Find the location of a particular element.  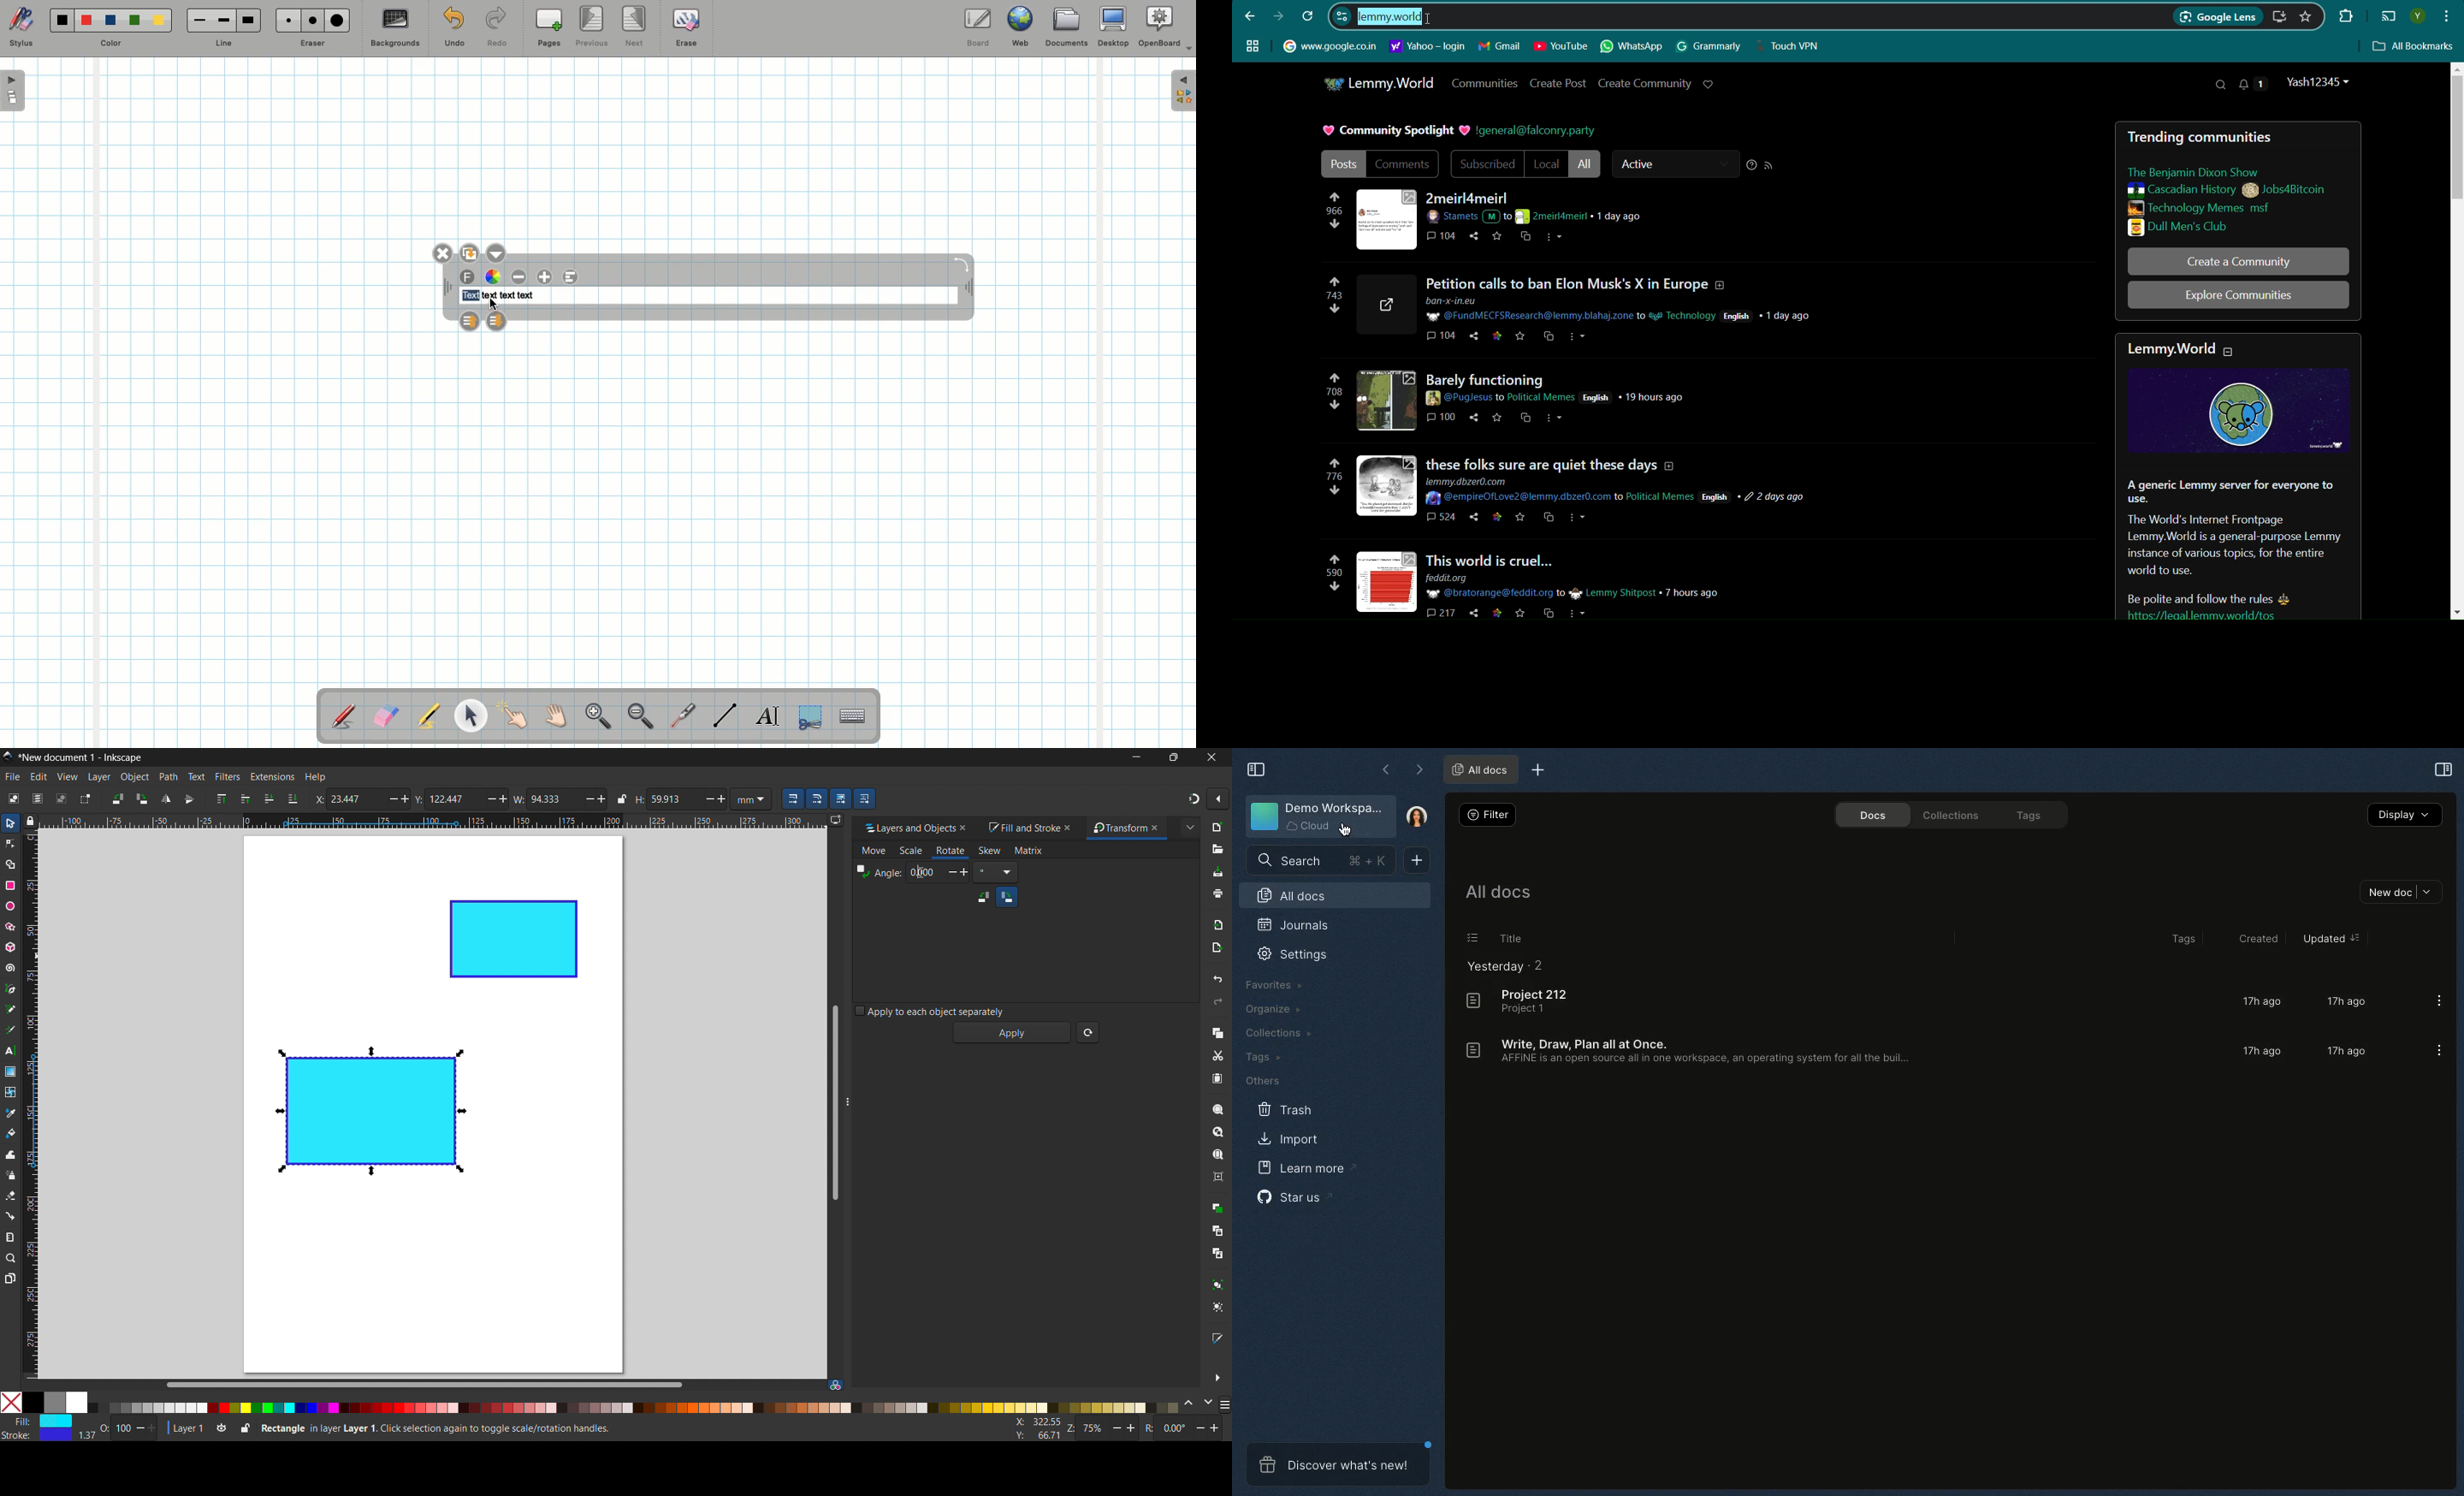

Be polite and follow the rules  is located at coordinates (2194, 594).